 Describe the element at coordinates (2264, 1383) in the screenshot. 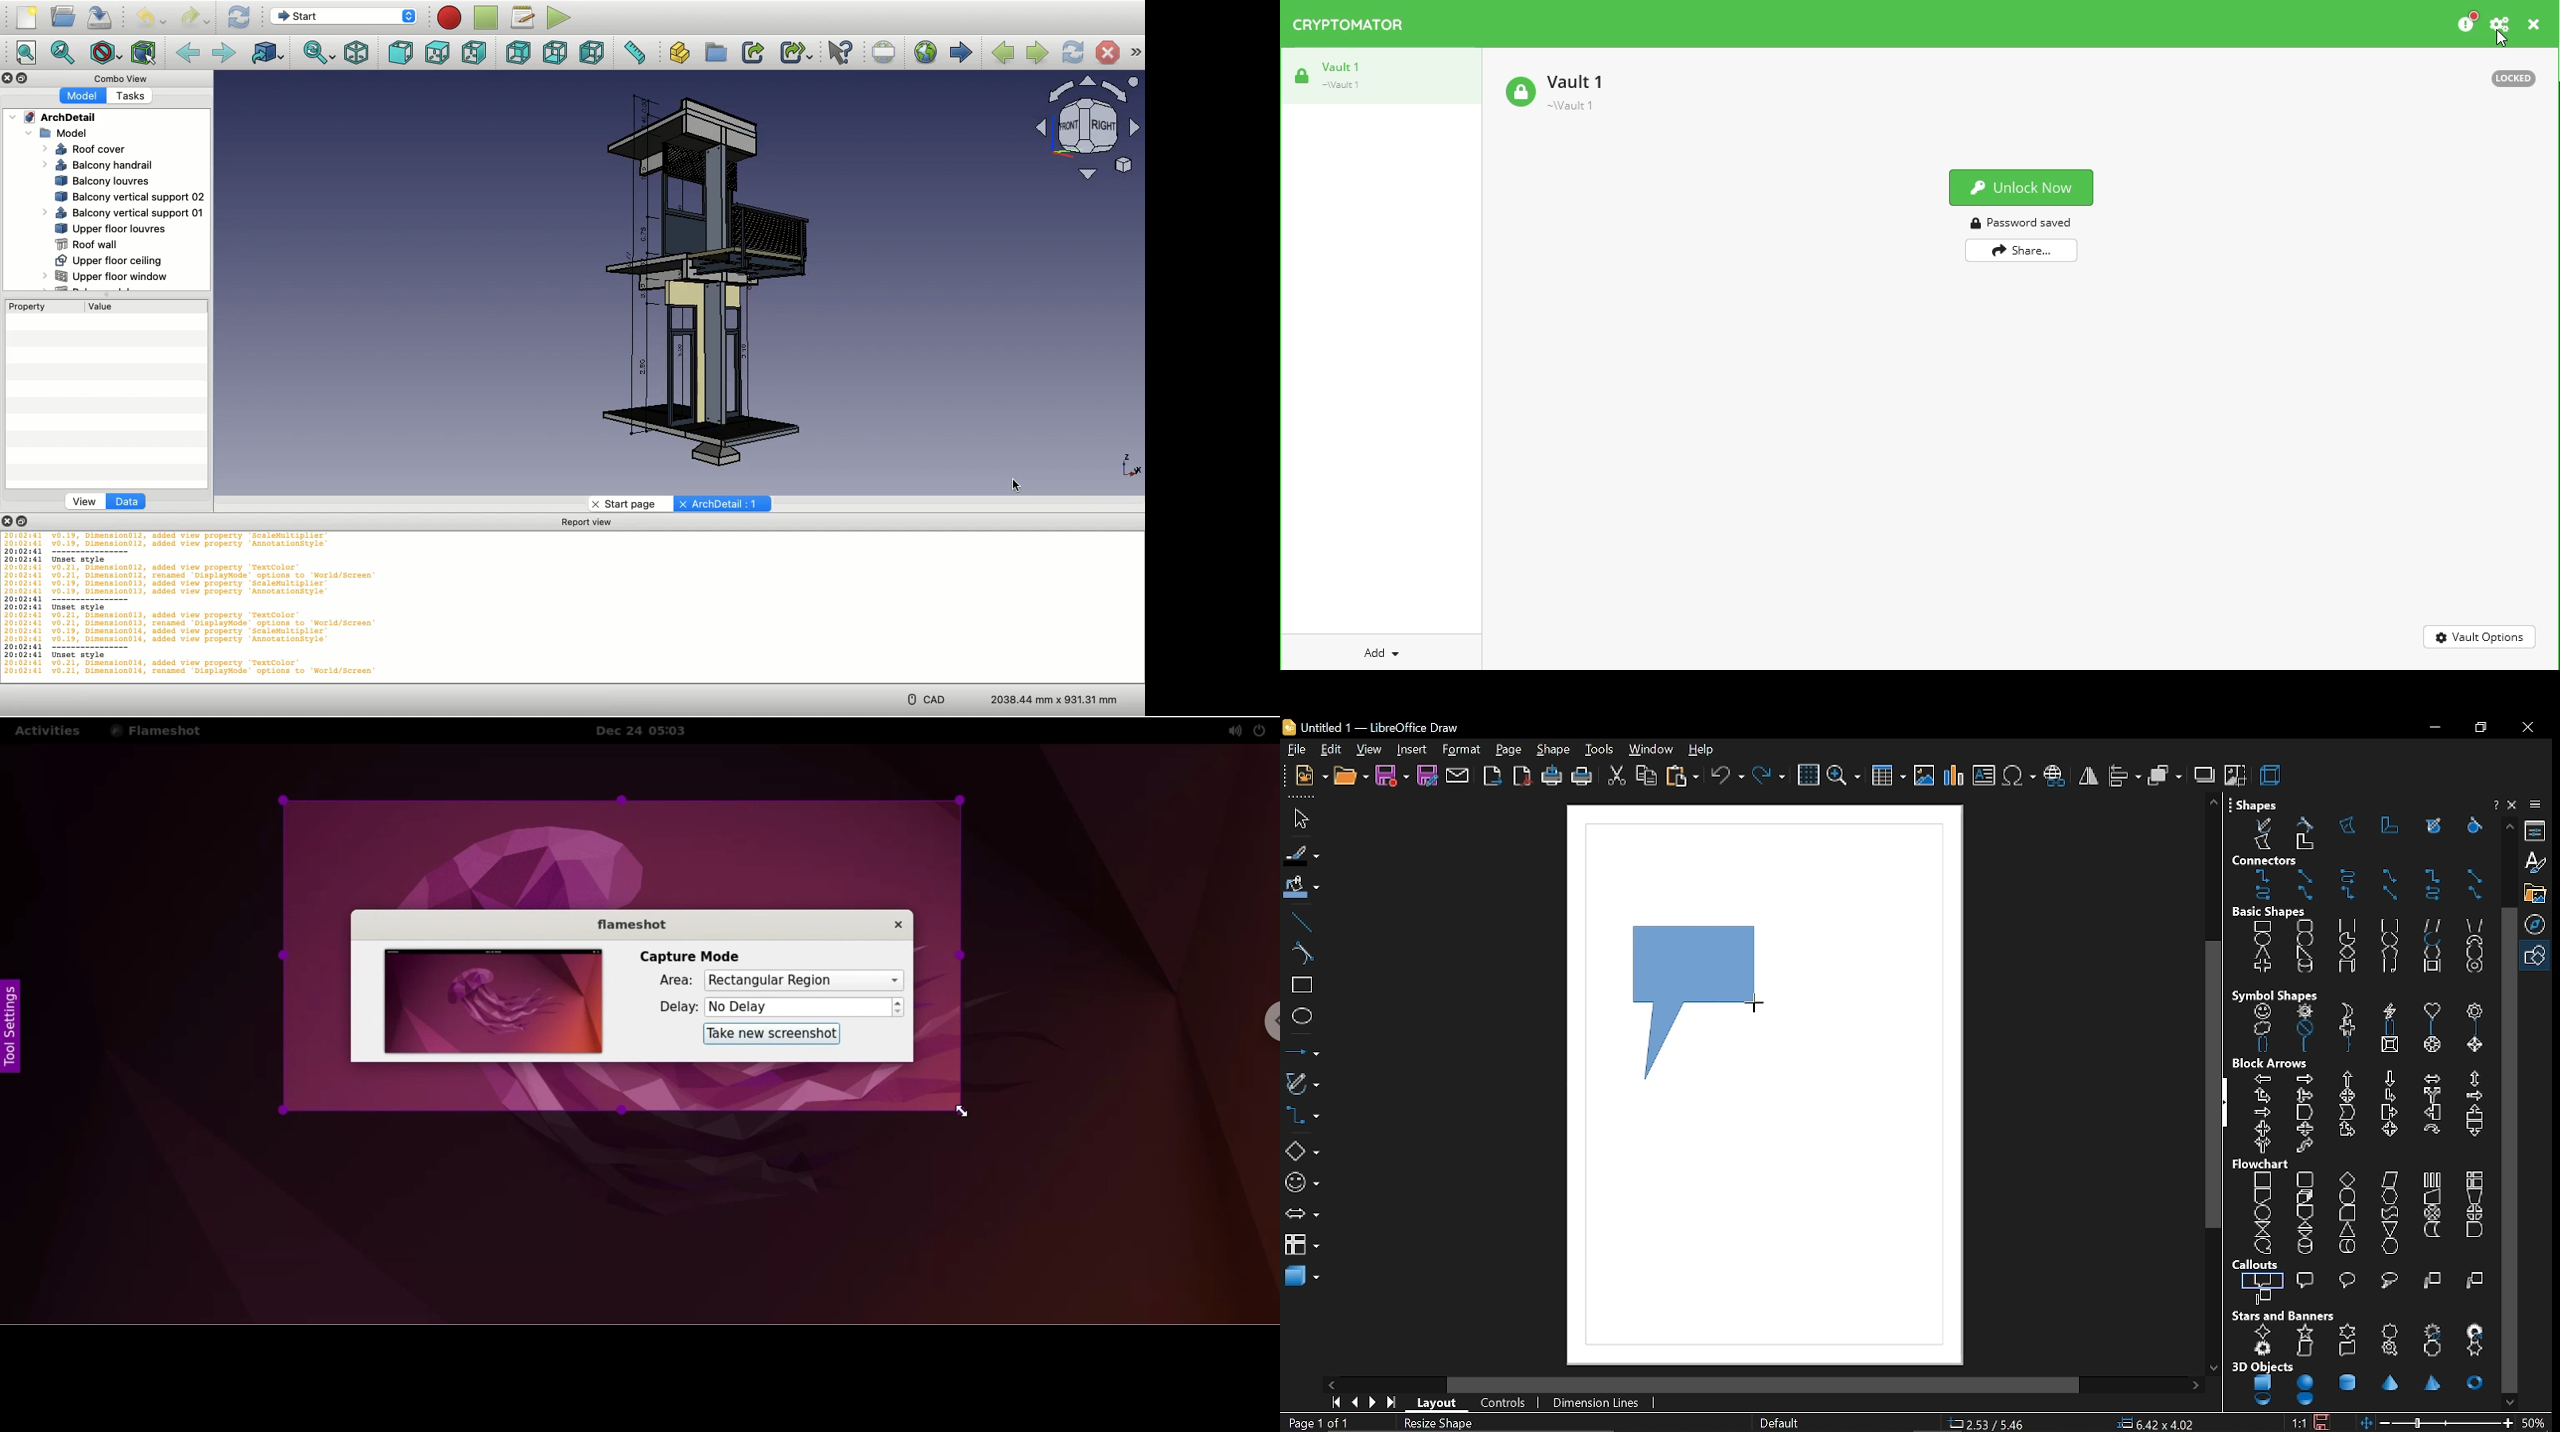

I see `cube` at that location.